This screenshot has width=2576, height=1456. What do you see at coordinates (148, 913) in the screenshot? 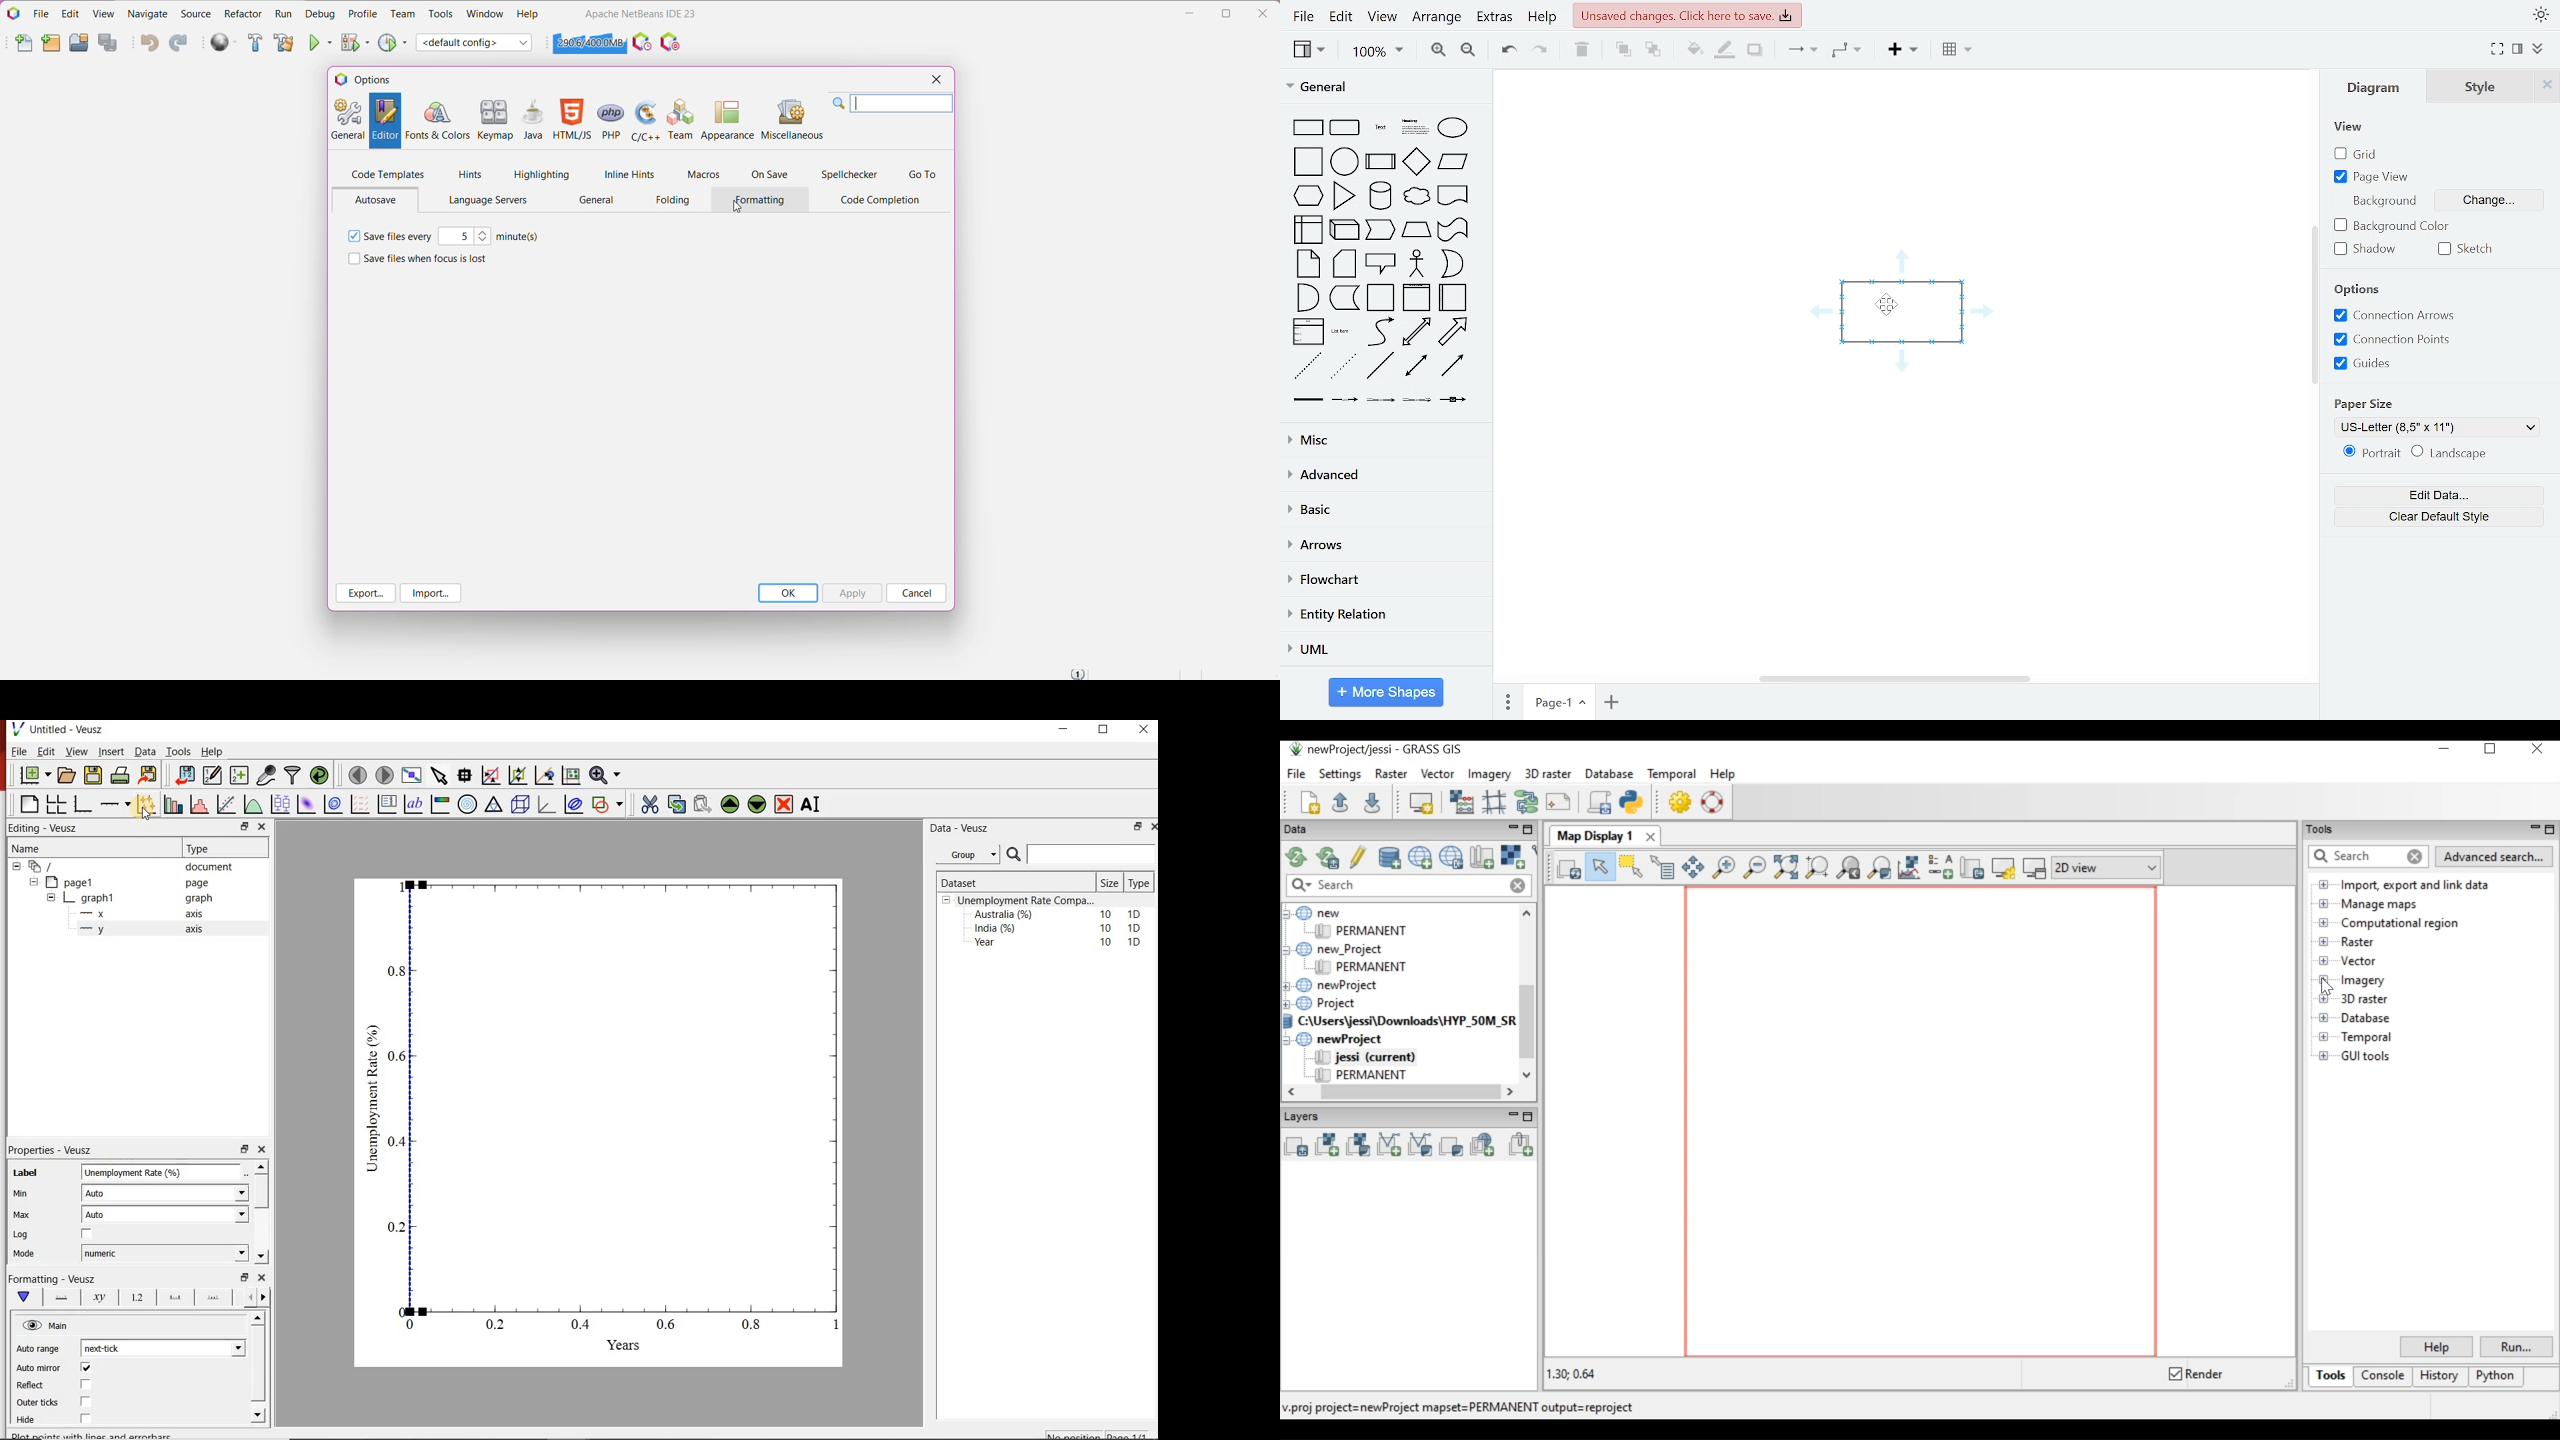
I see `x axis` at bounding box center [148, 913].